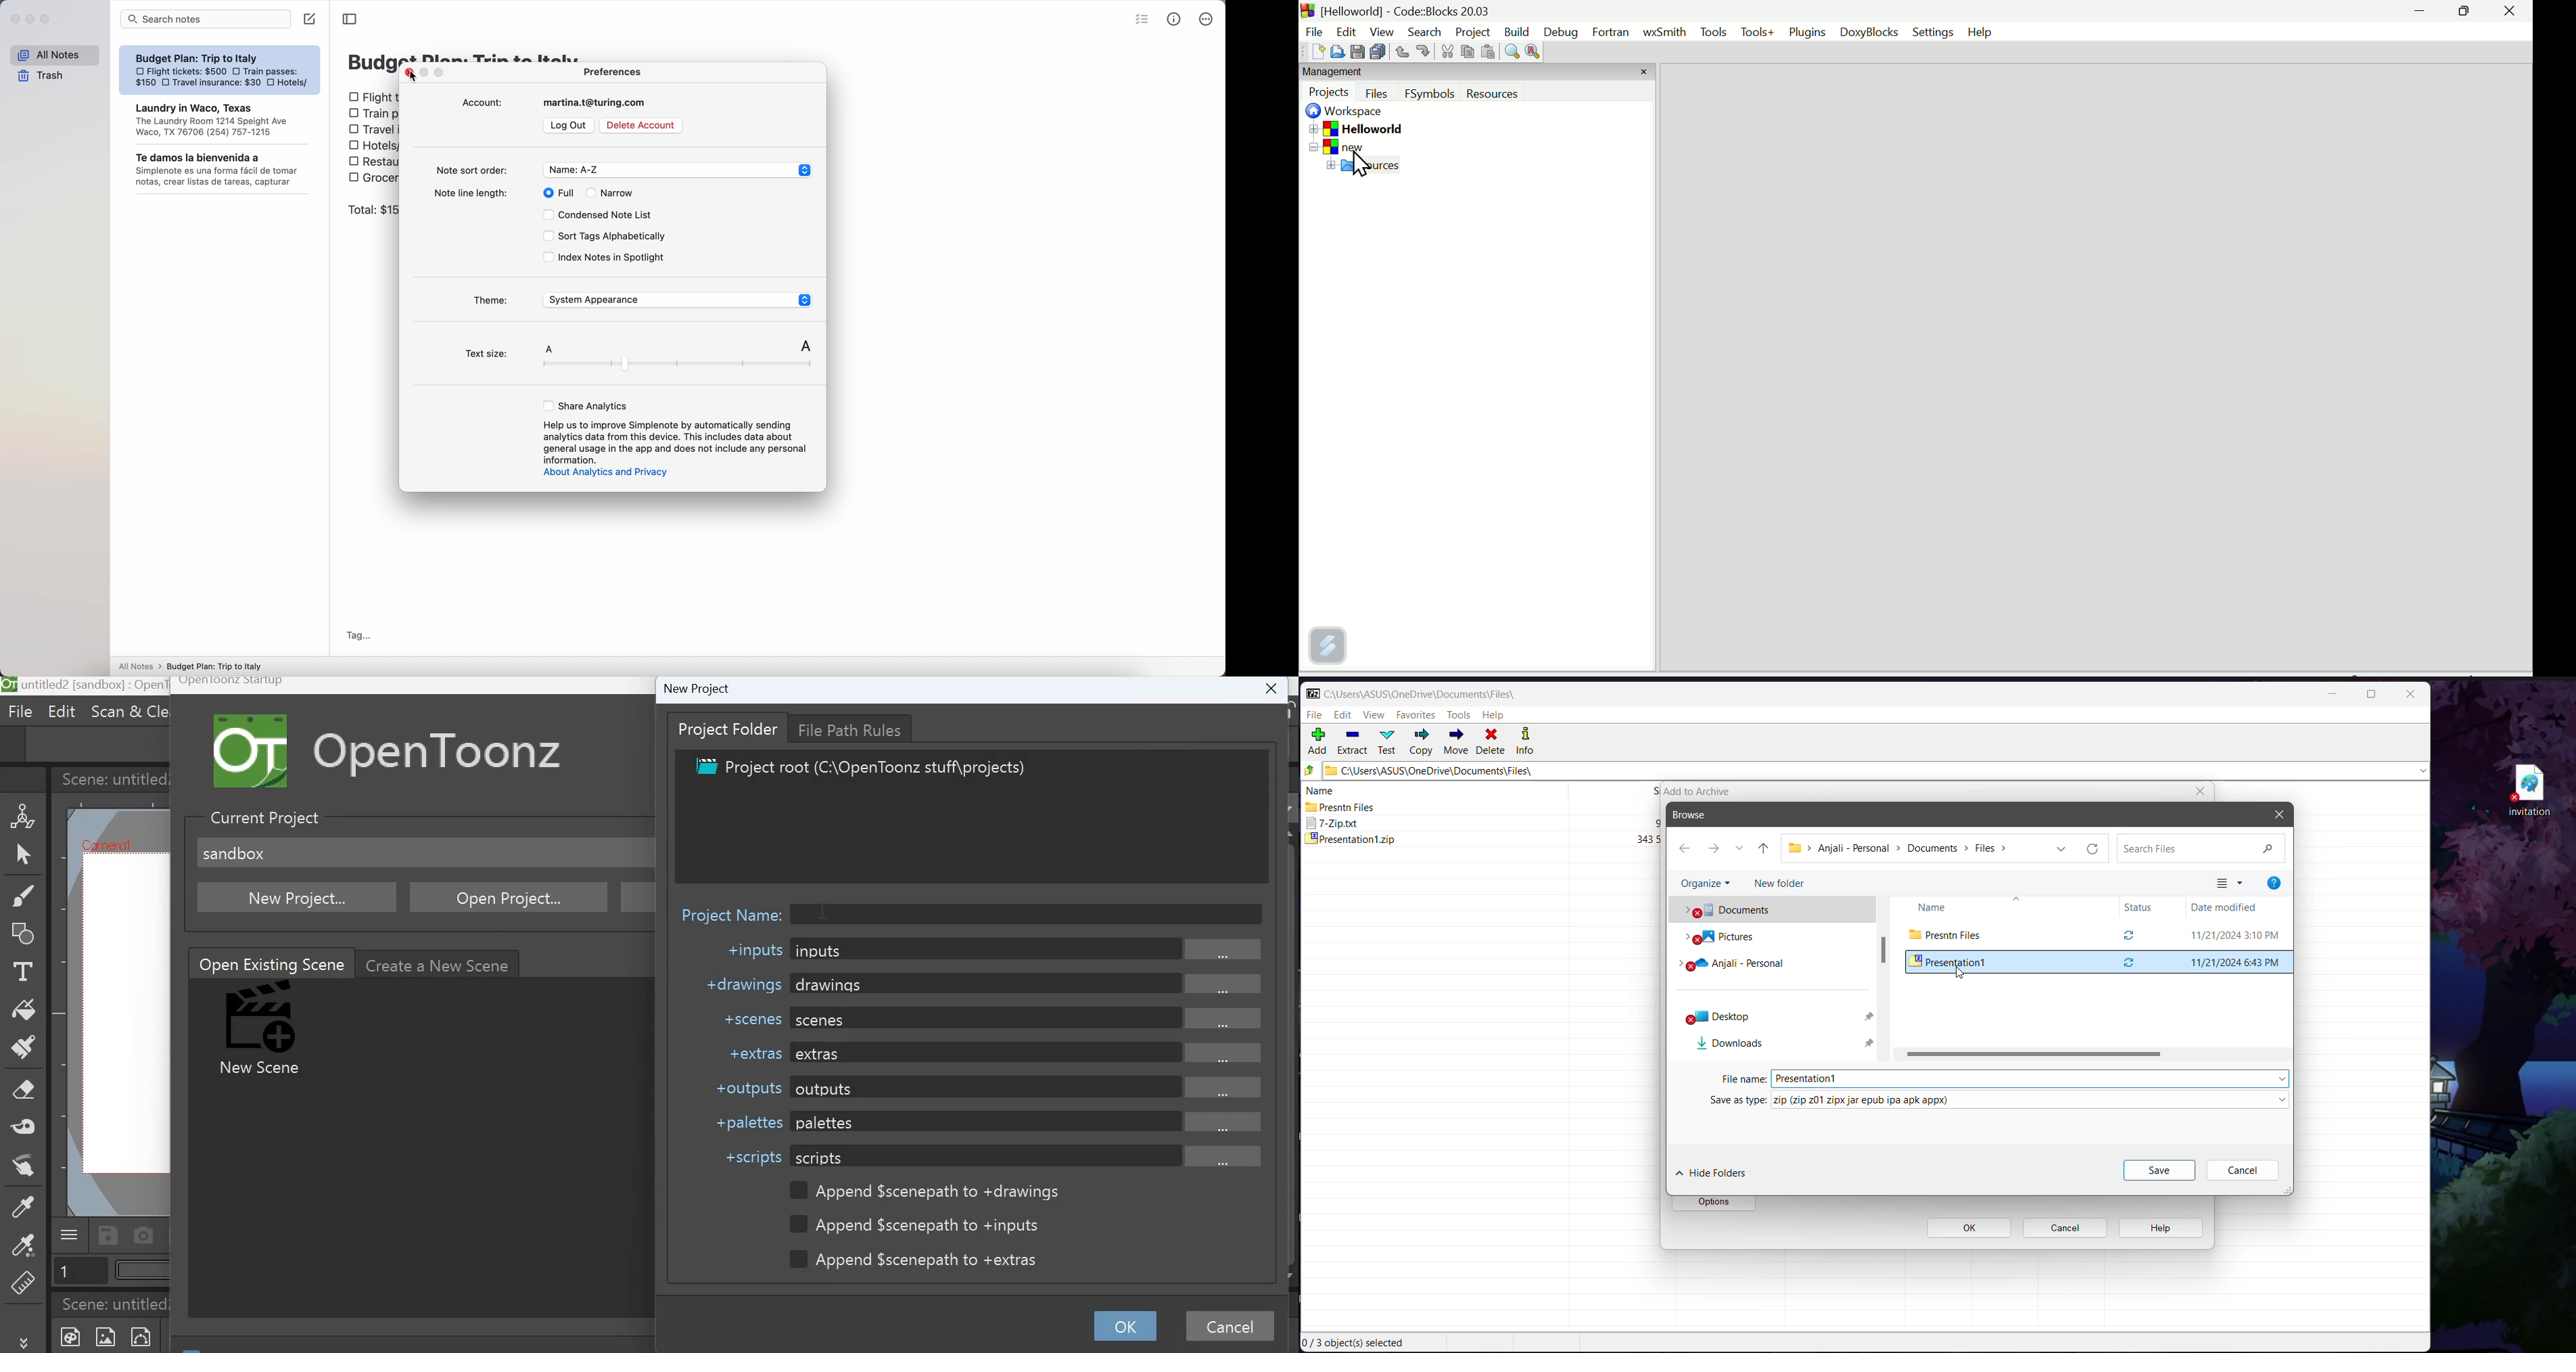  I want to click on All notes, so click(54, 55).